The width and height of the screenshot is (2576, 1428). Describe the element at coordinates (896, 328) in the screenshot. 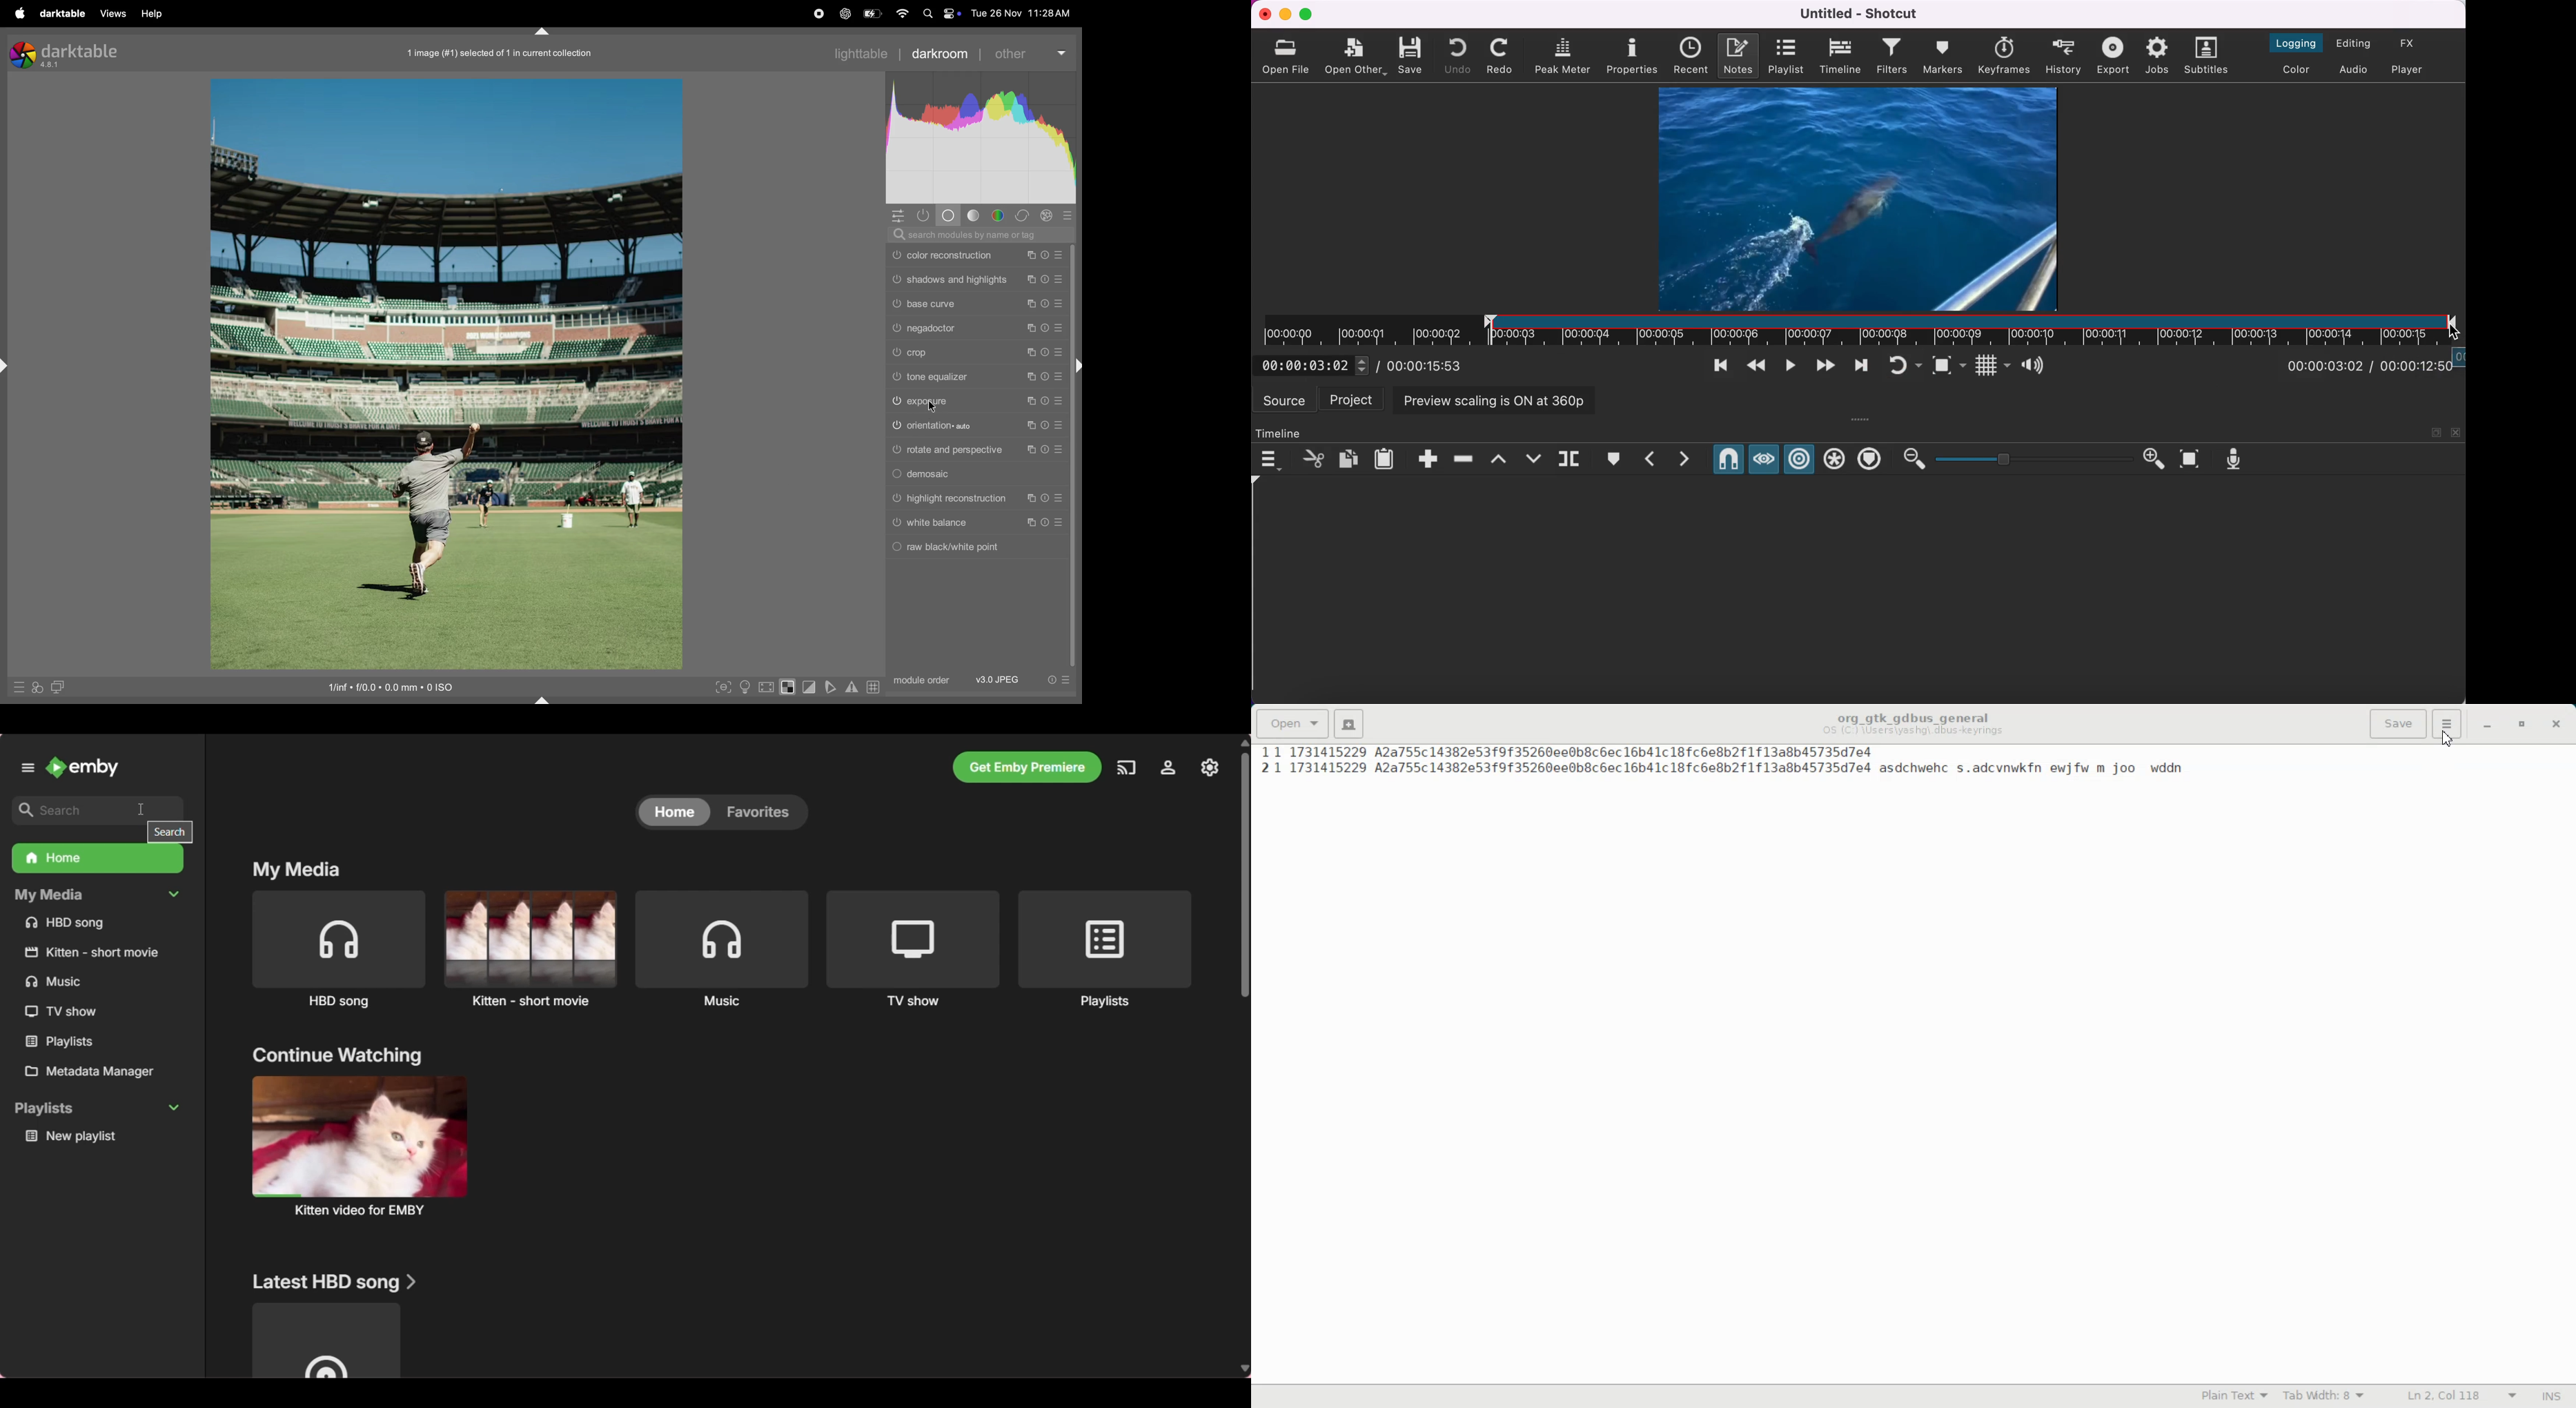

I see `Switch on or off` at that location.